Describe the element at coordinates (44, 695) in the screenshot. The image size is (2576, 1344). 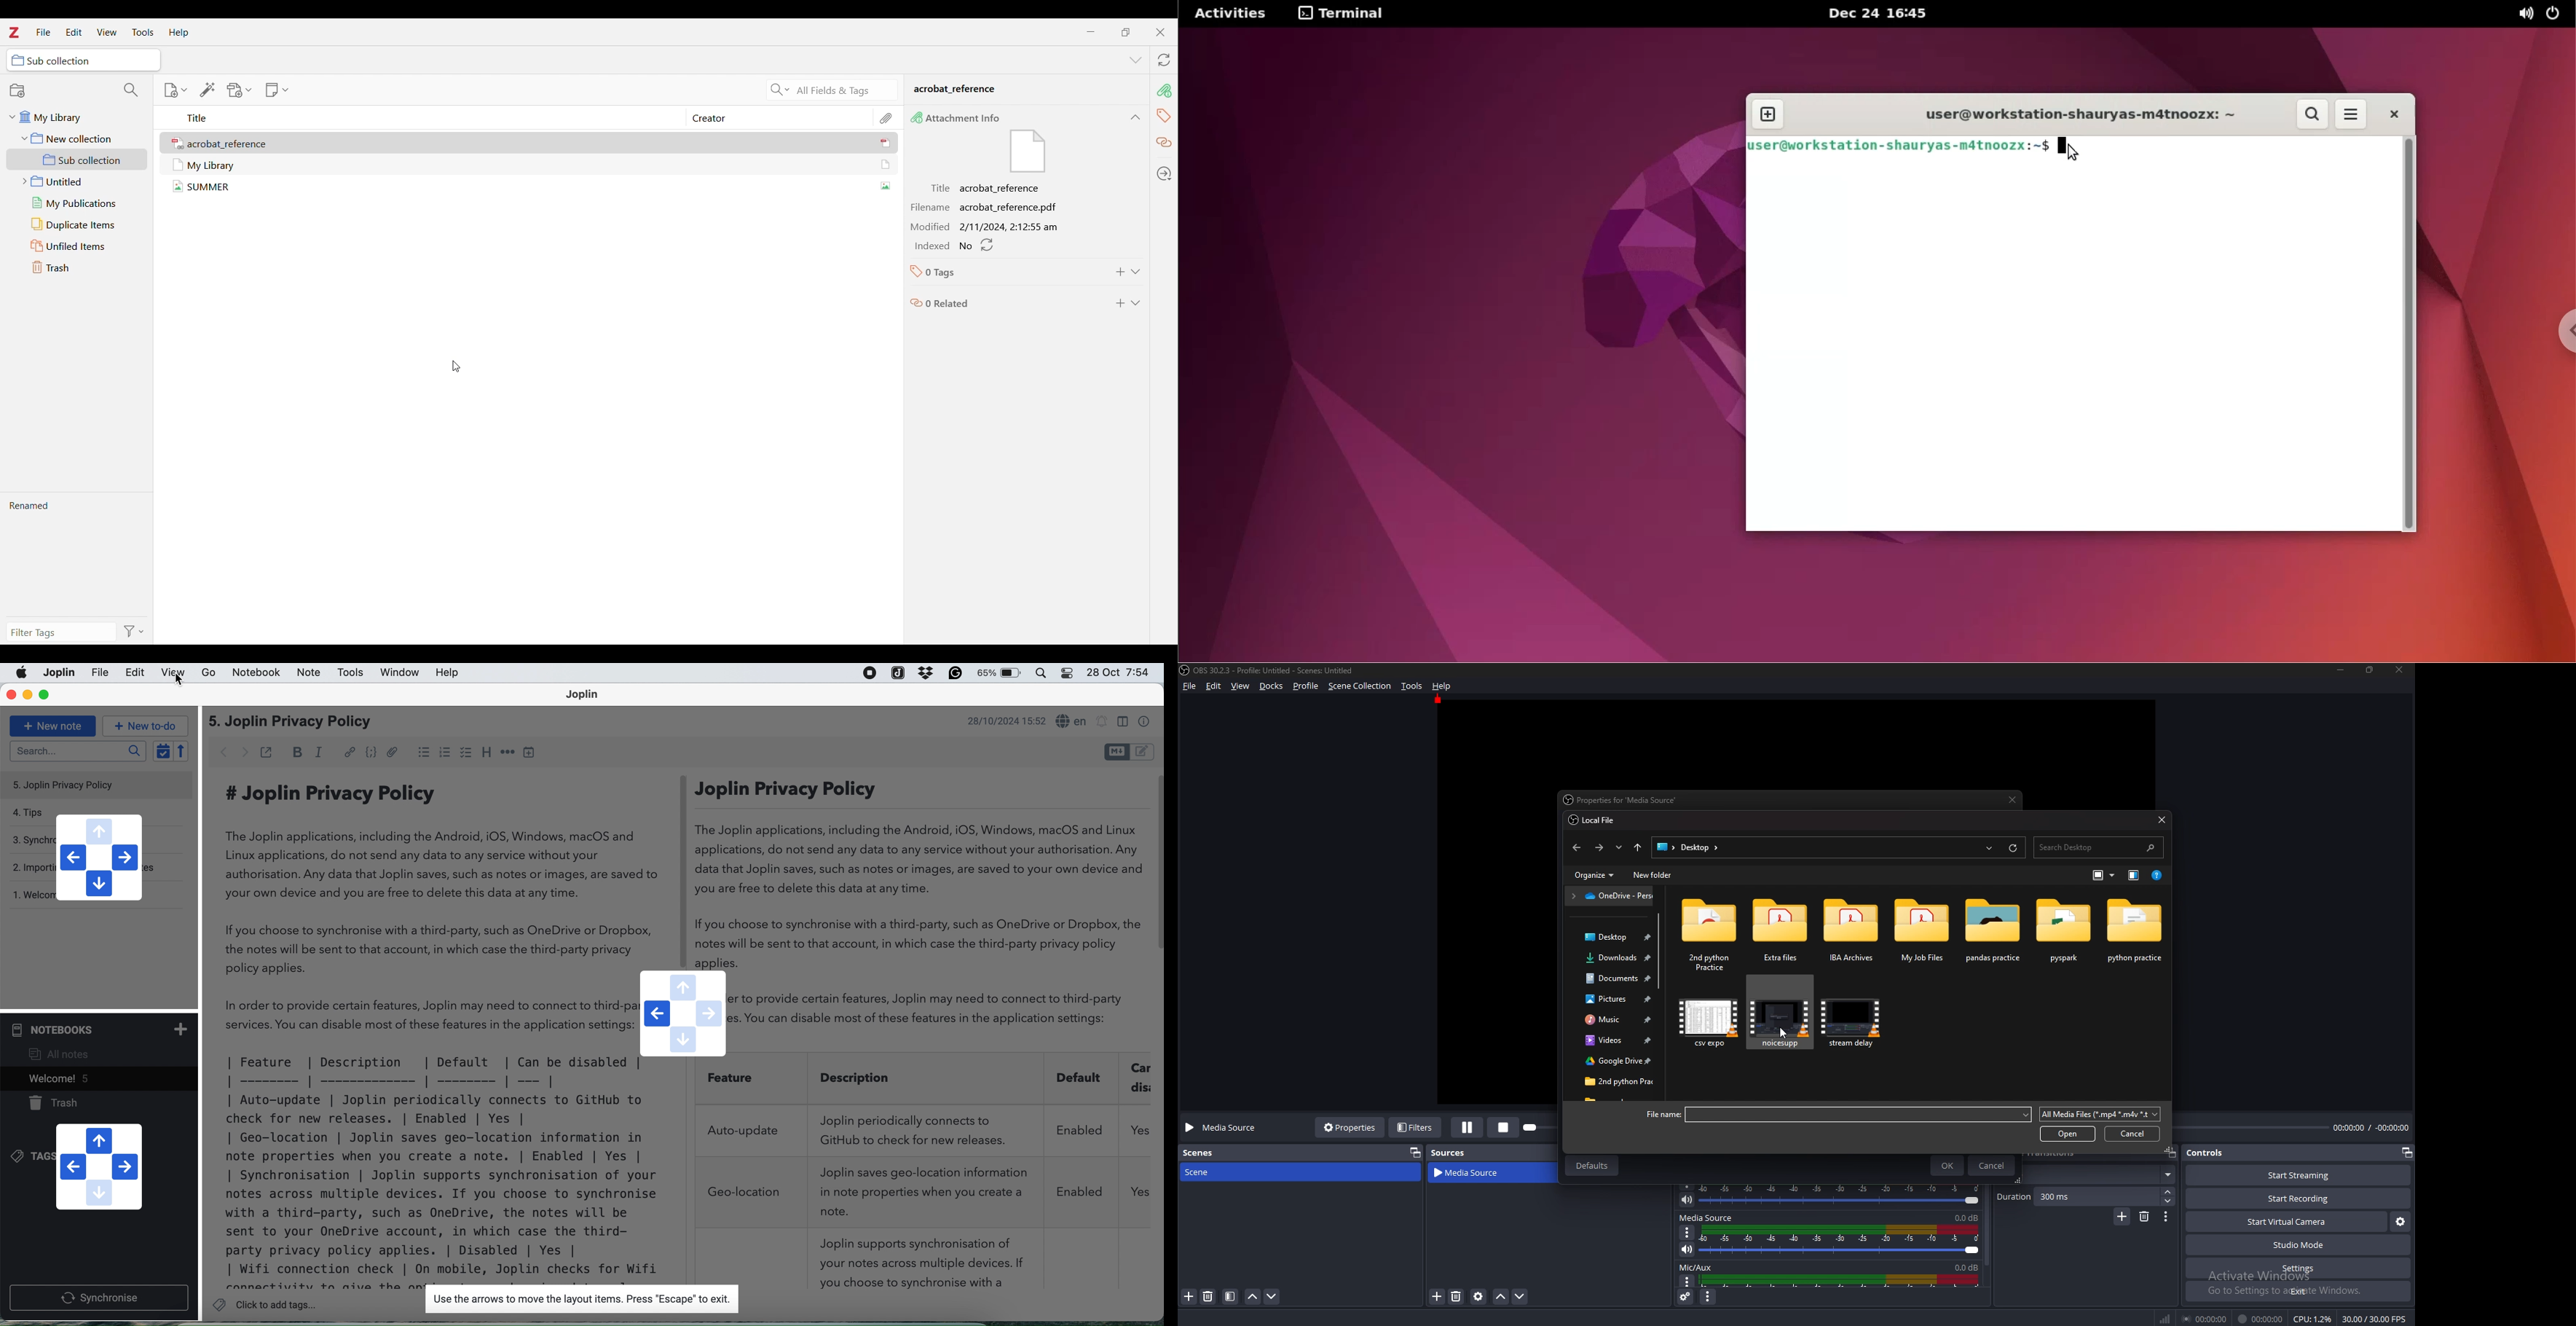
I see `maximise` at that location.